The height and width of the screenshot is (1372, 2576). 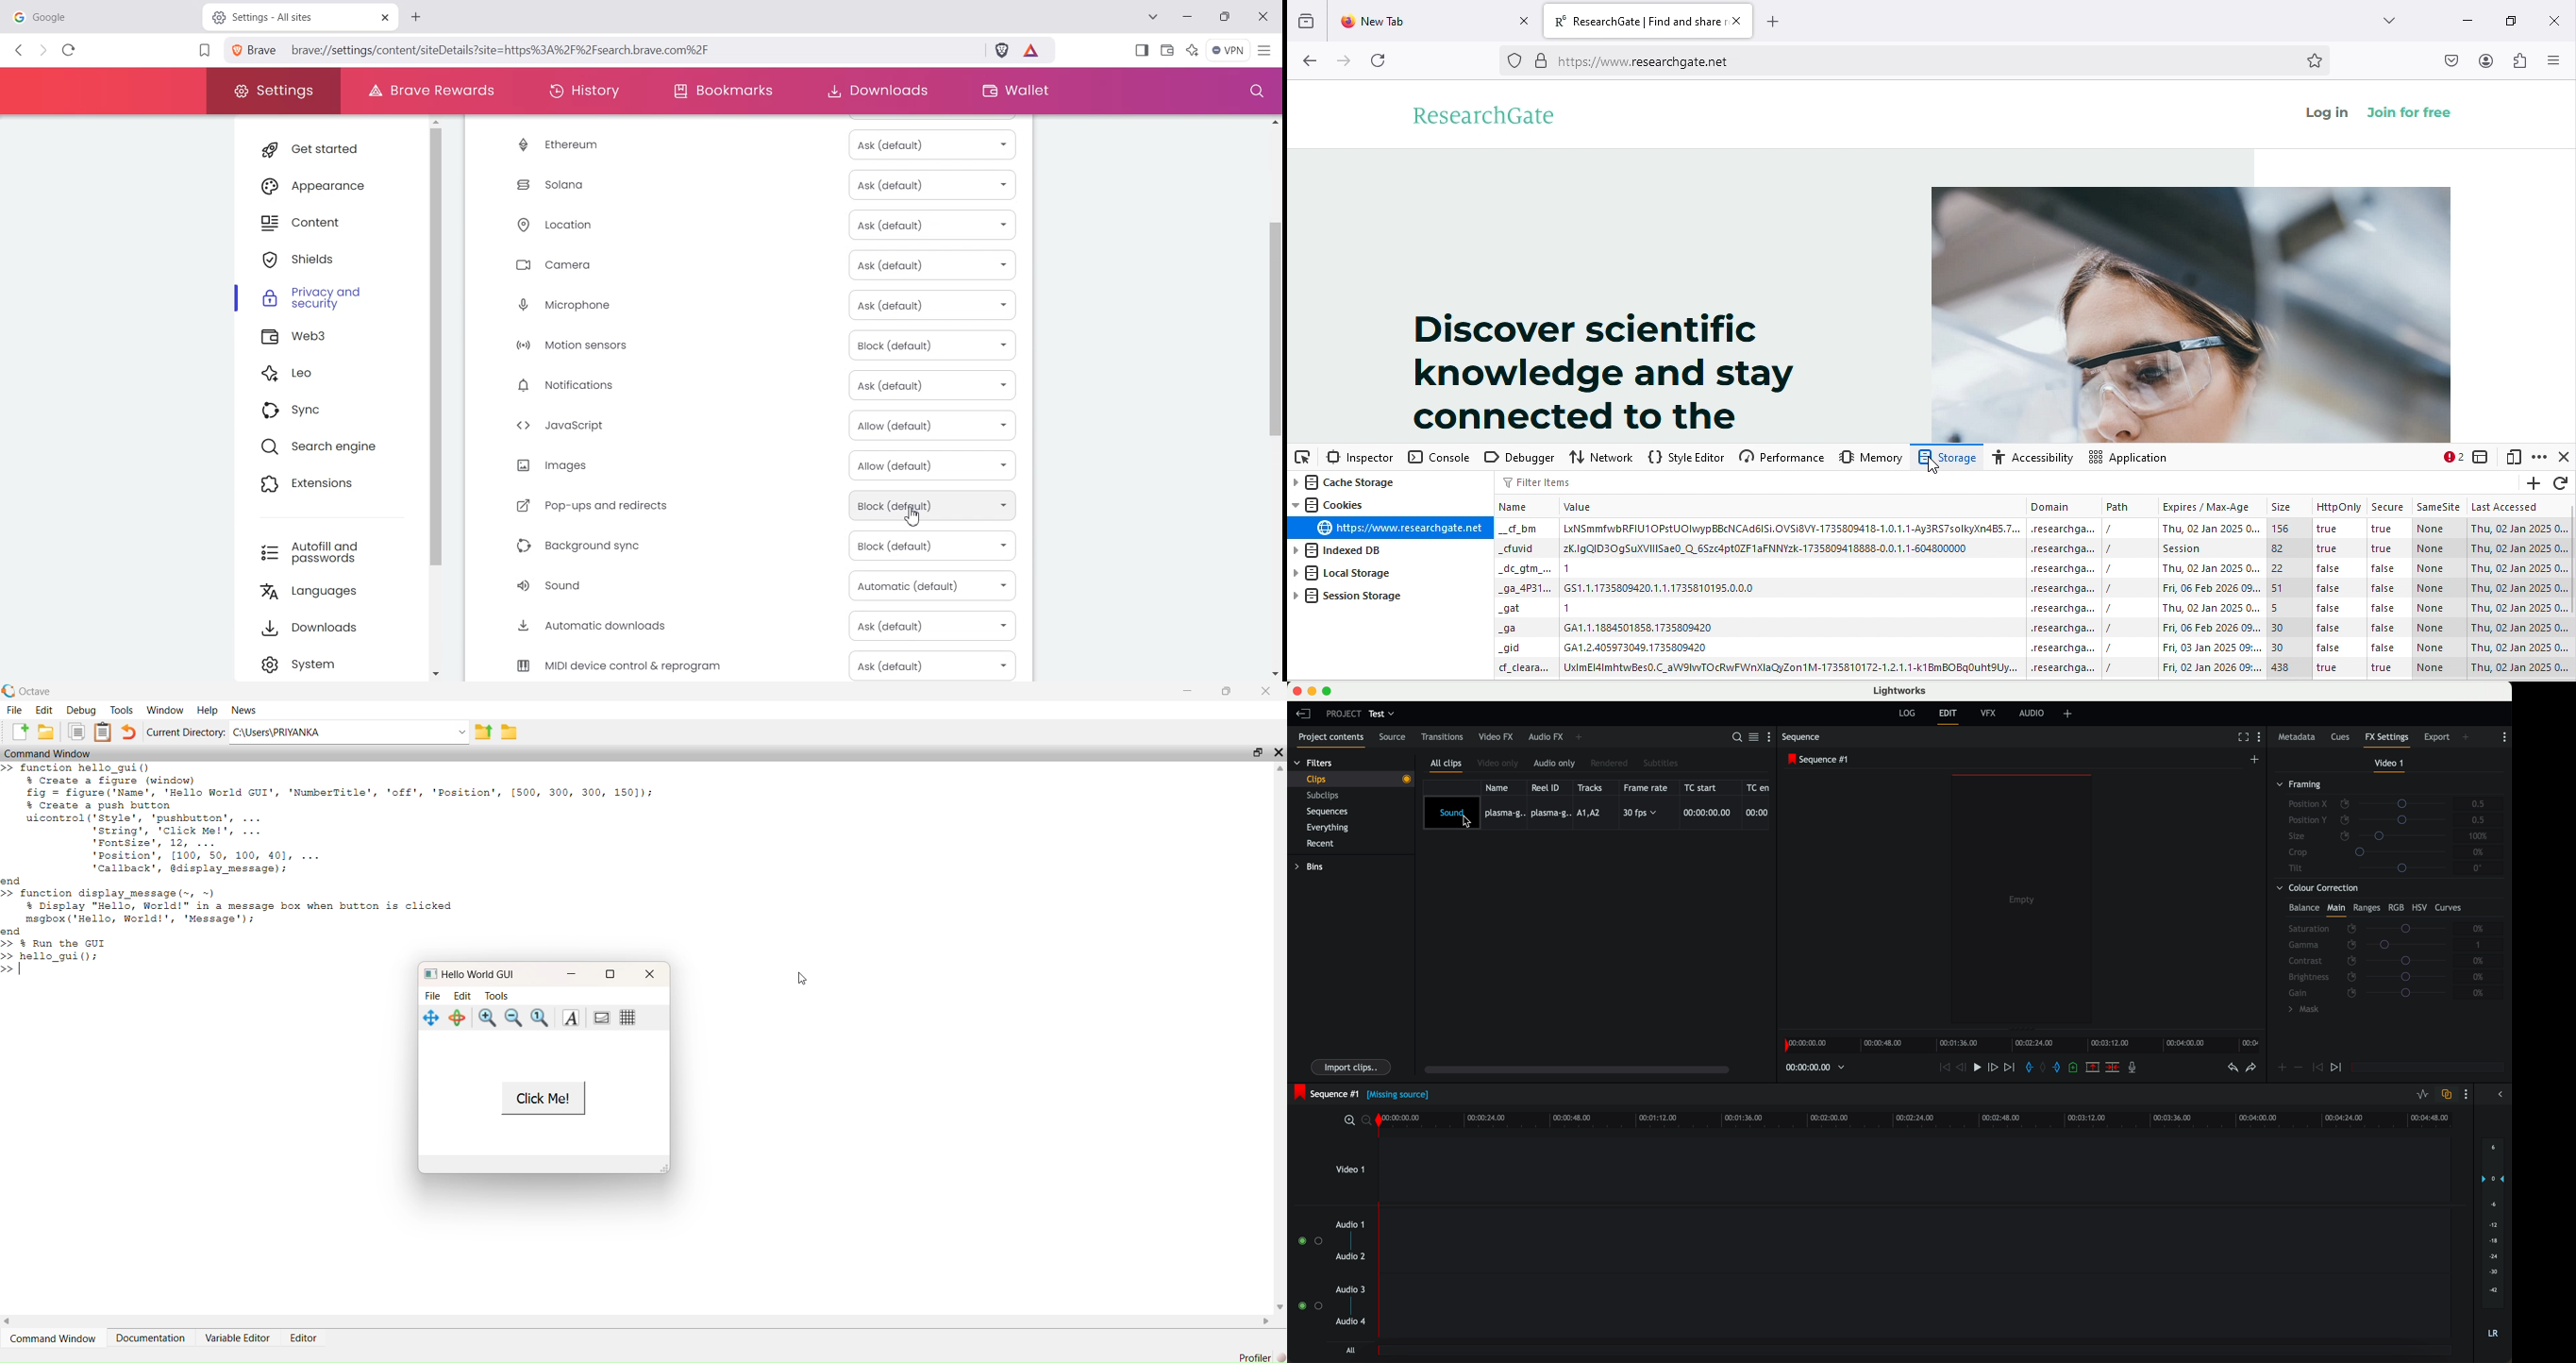 What do you see at coordinates (2063, 629) in the screenshot?
I see `domain` at bounding box center [2063, 629].